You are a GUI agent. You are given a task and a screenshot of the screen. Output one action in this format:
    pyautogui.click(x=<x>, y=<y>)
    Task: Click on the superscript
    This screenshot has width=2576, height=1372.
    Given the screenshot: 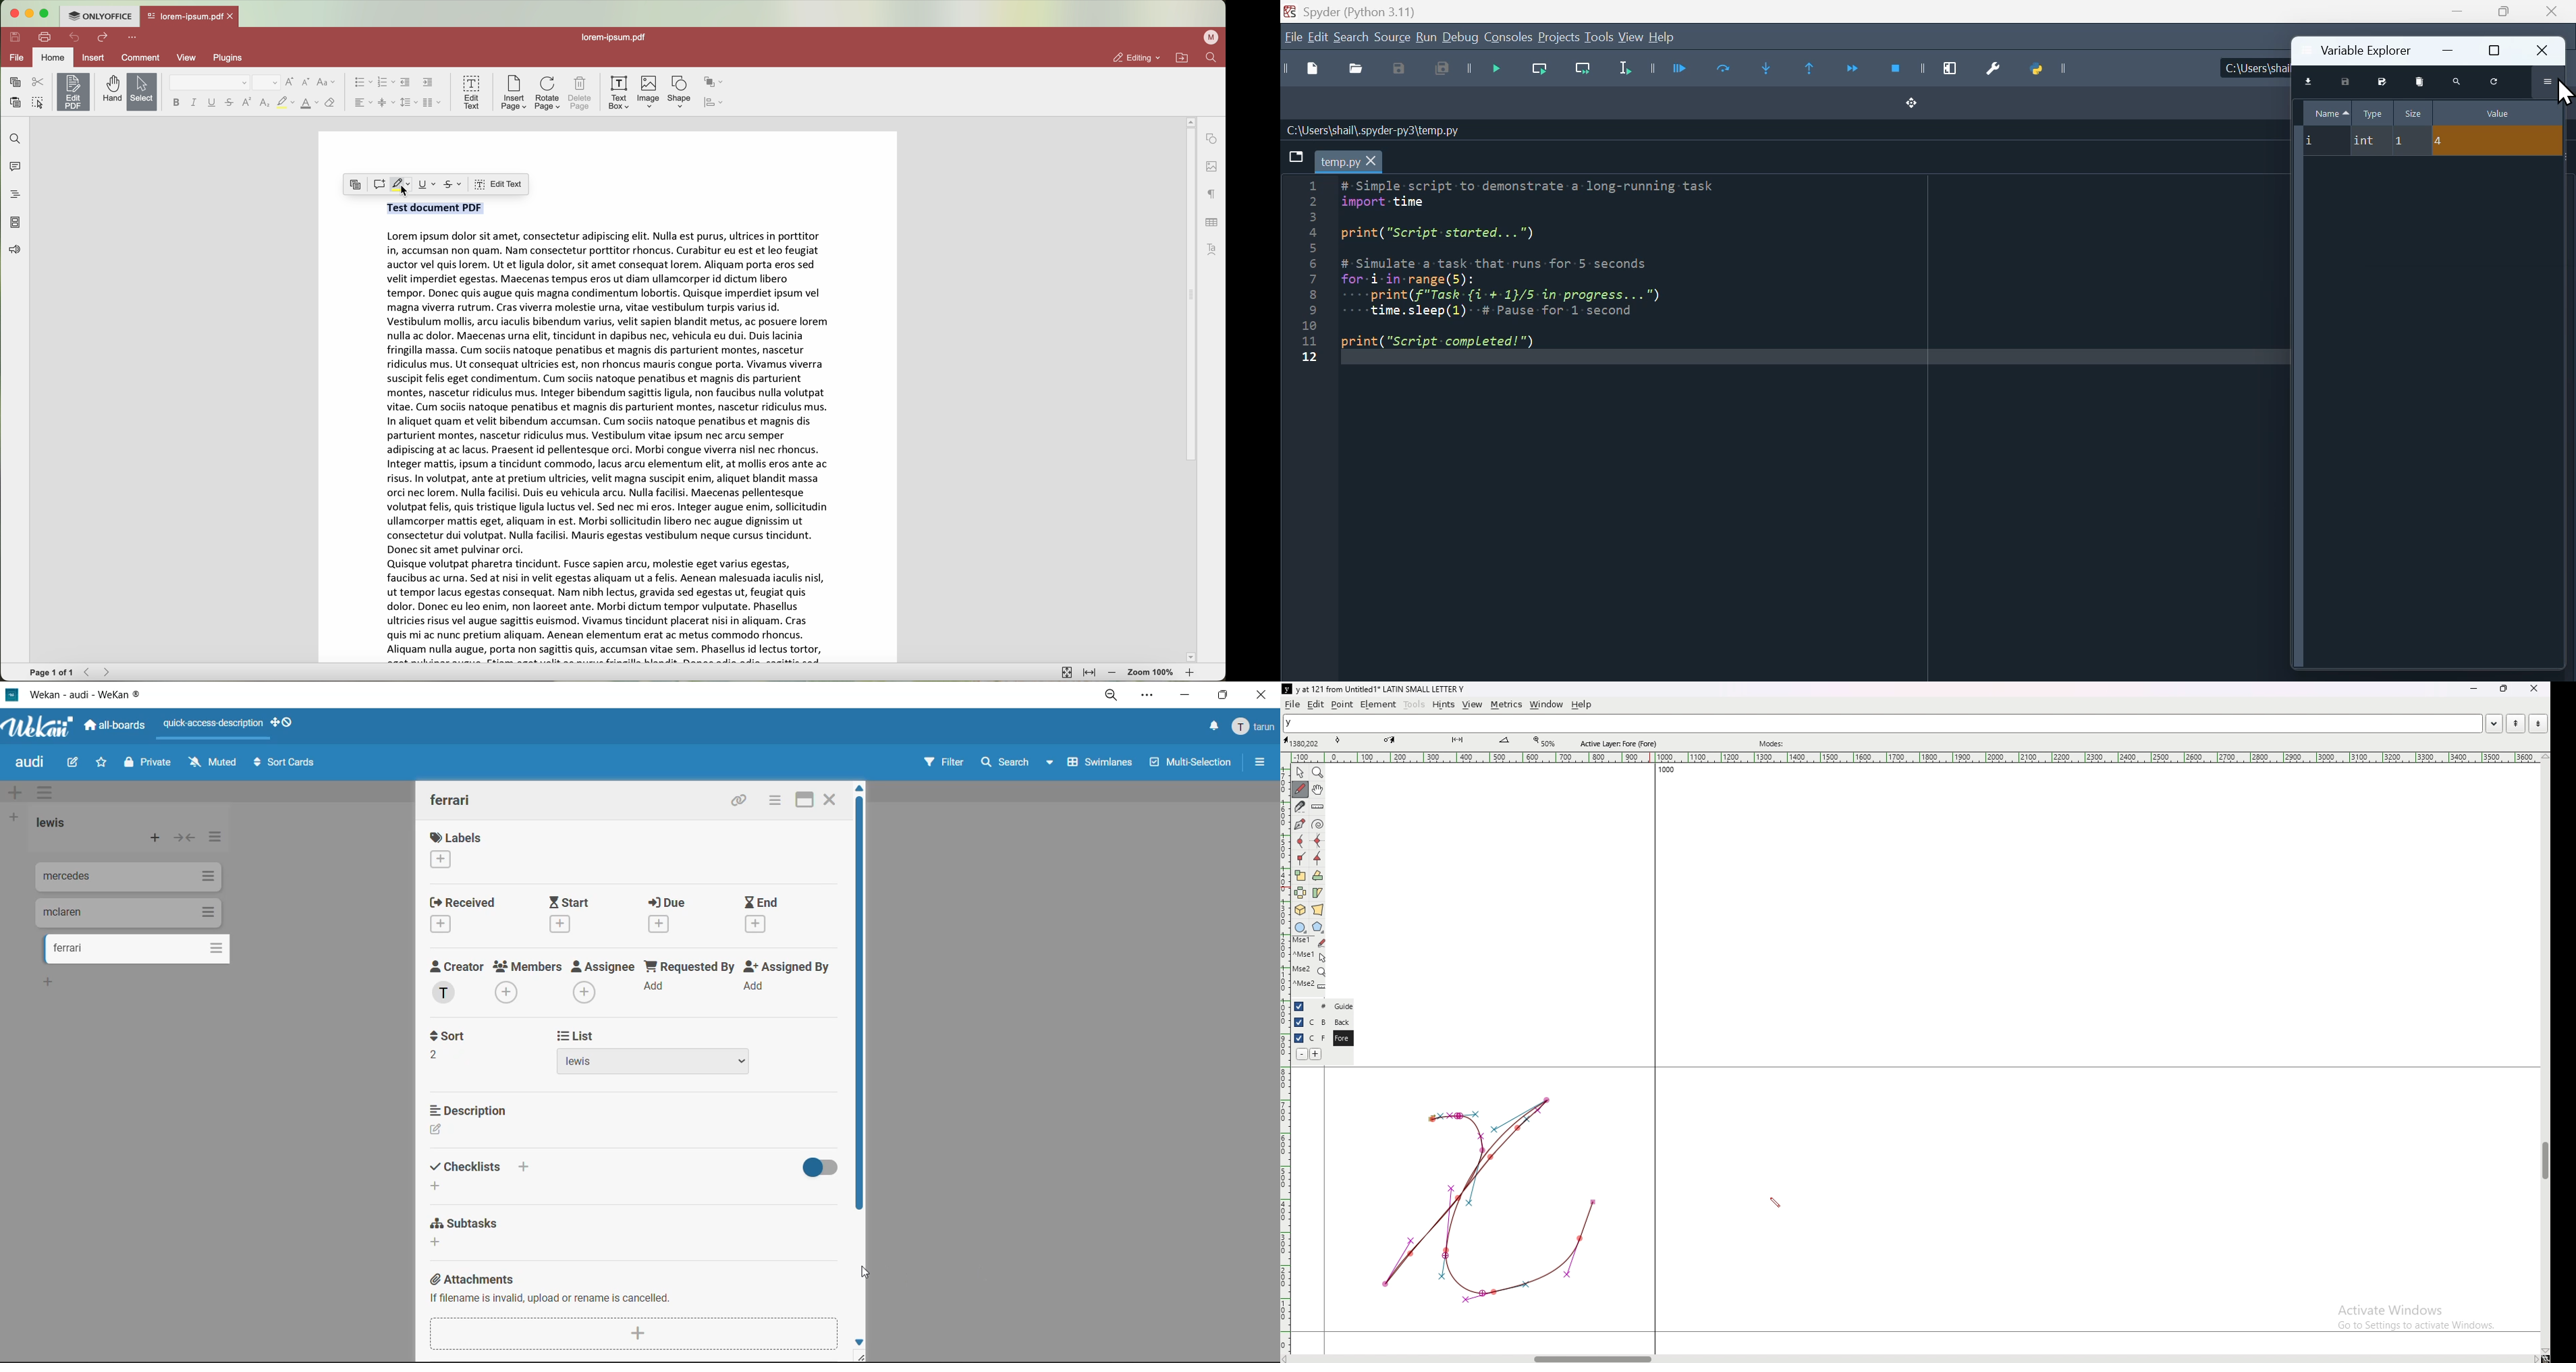 What is the action you would take?
    pyautogui.click(x=246, y=102)
    